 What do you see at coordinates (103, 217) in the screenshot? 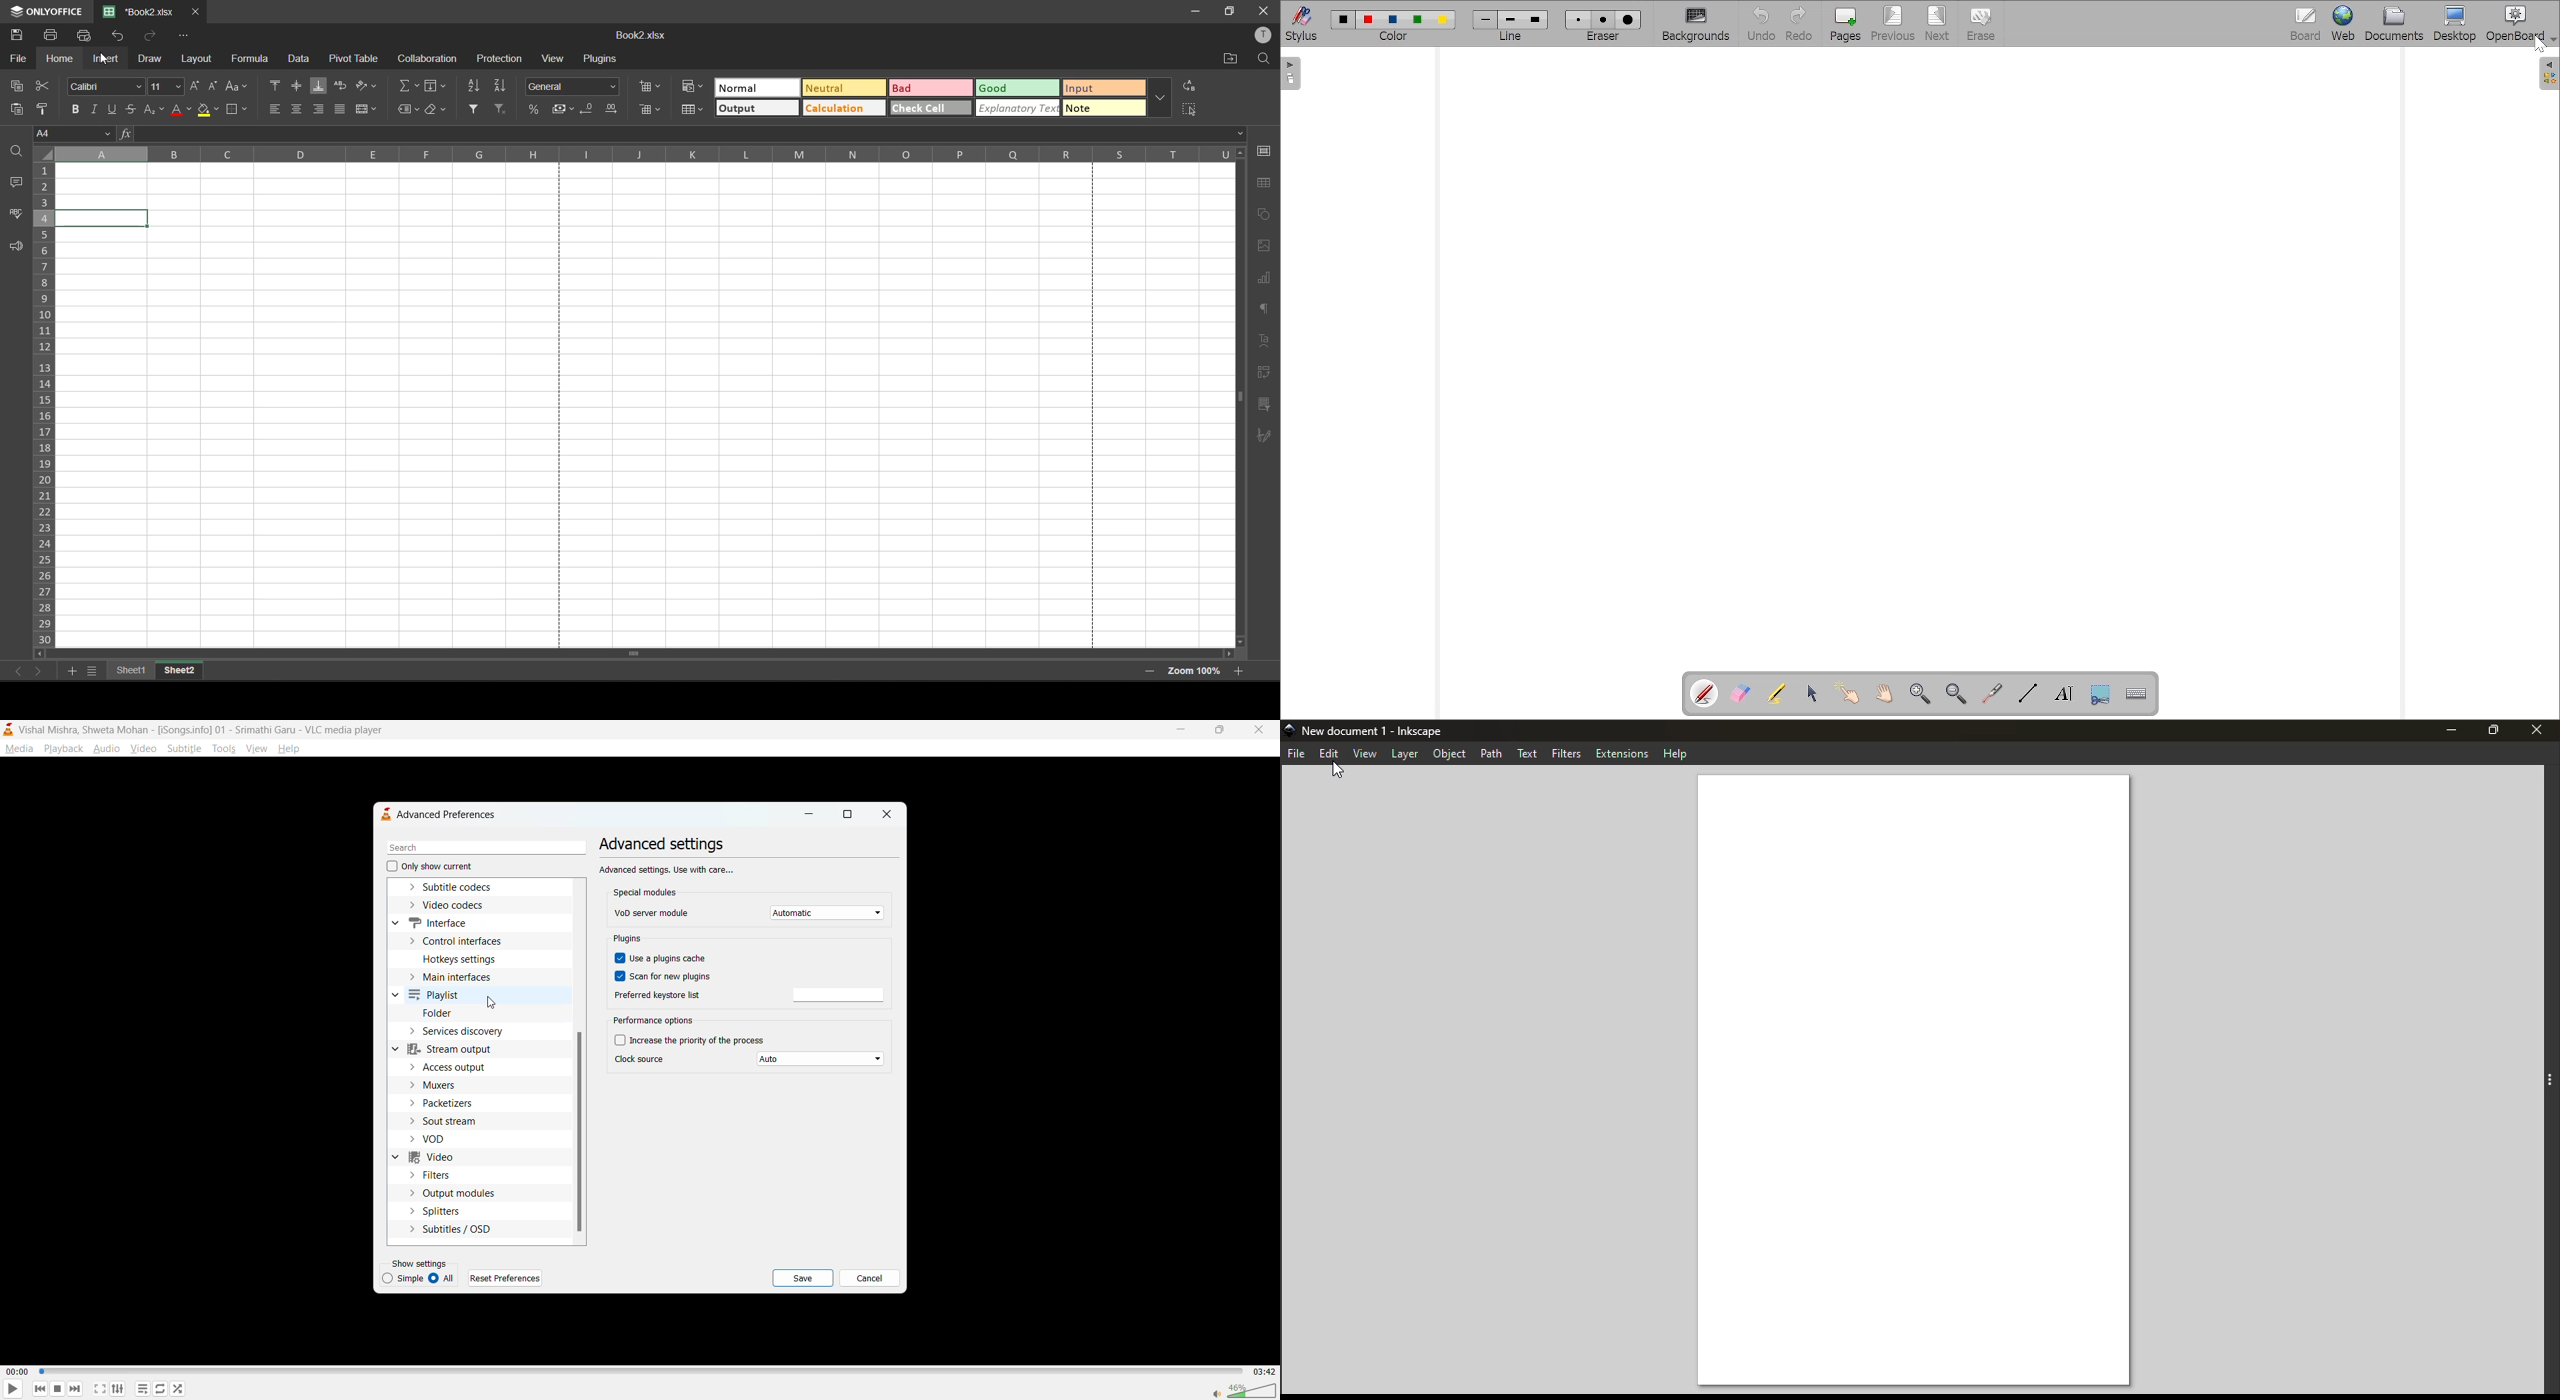
I see `selected cell` at bounding box center [103, 217].